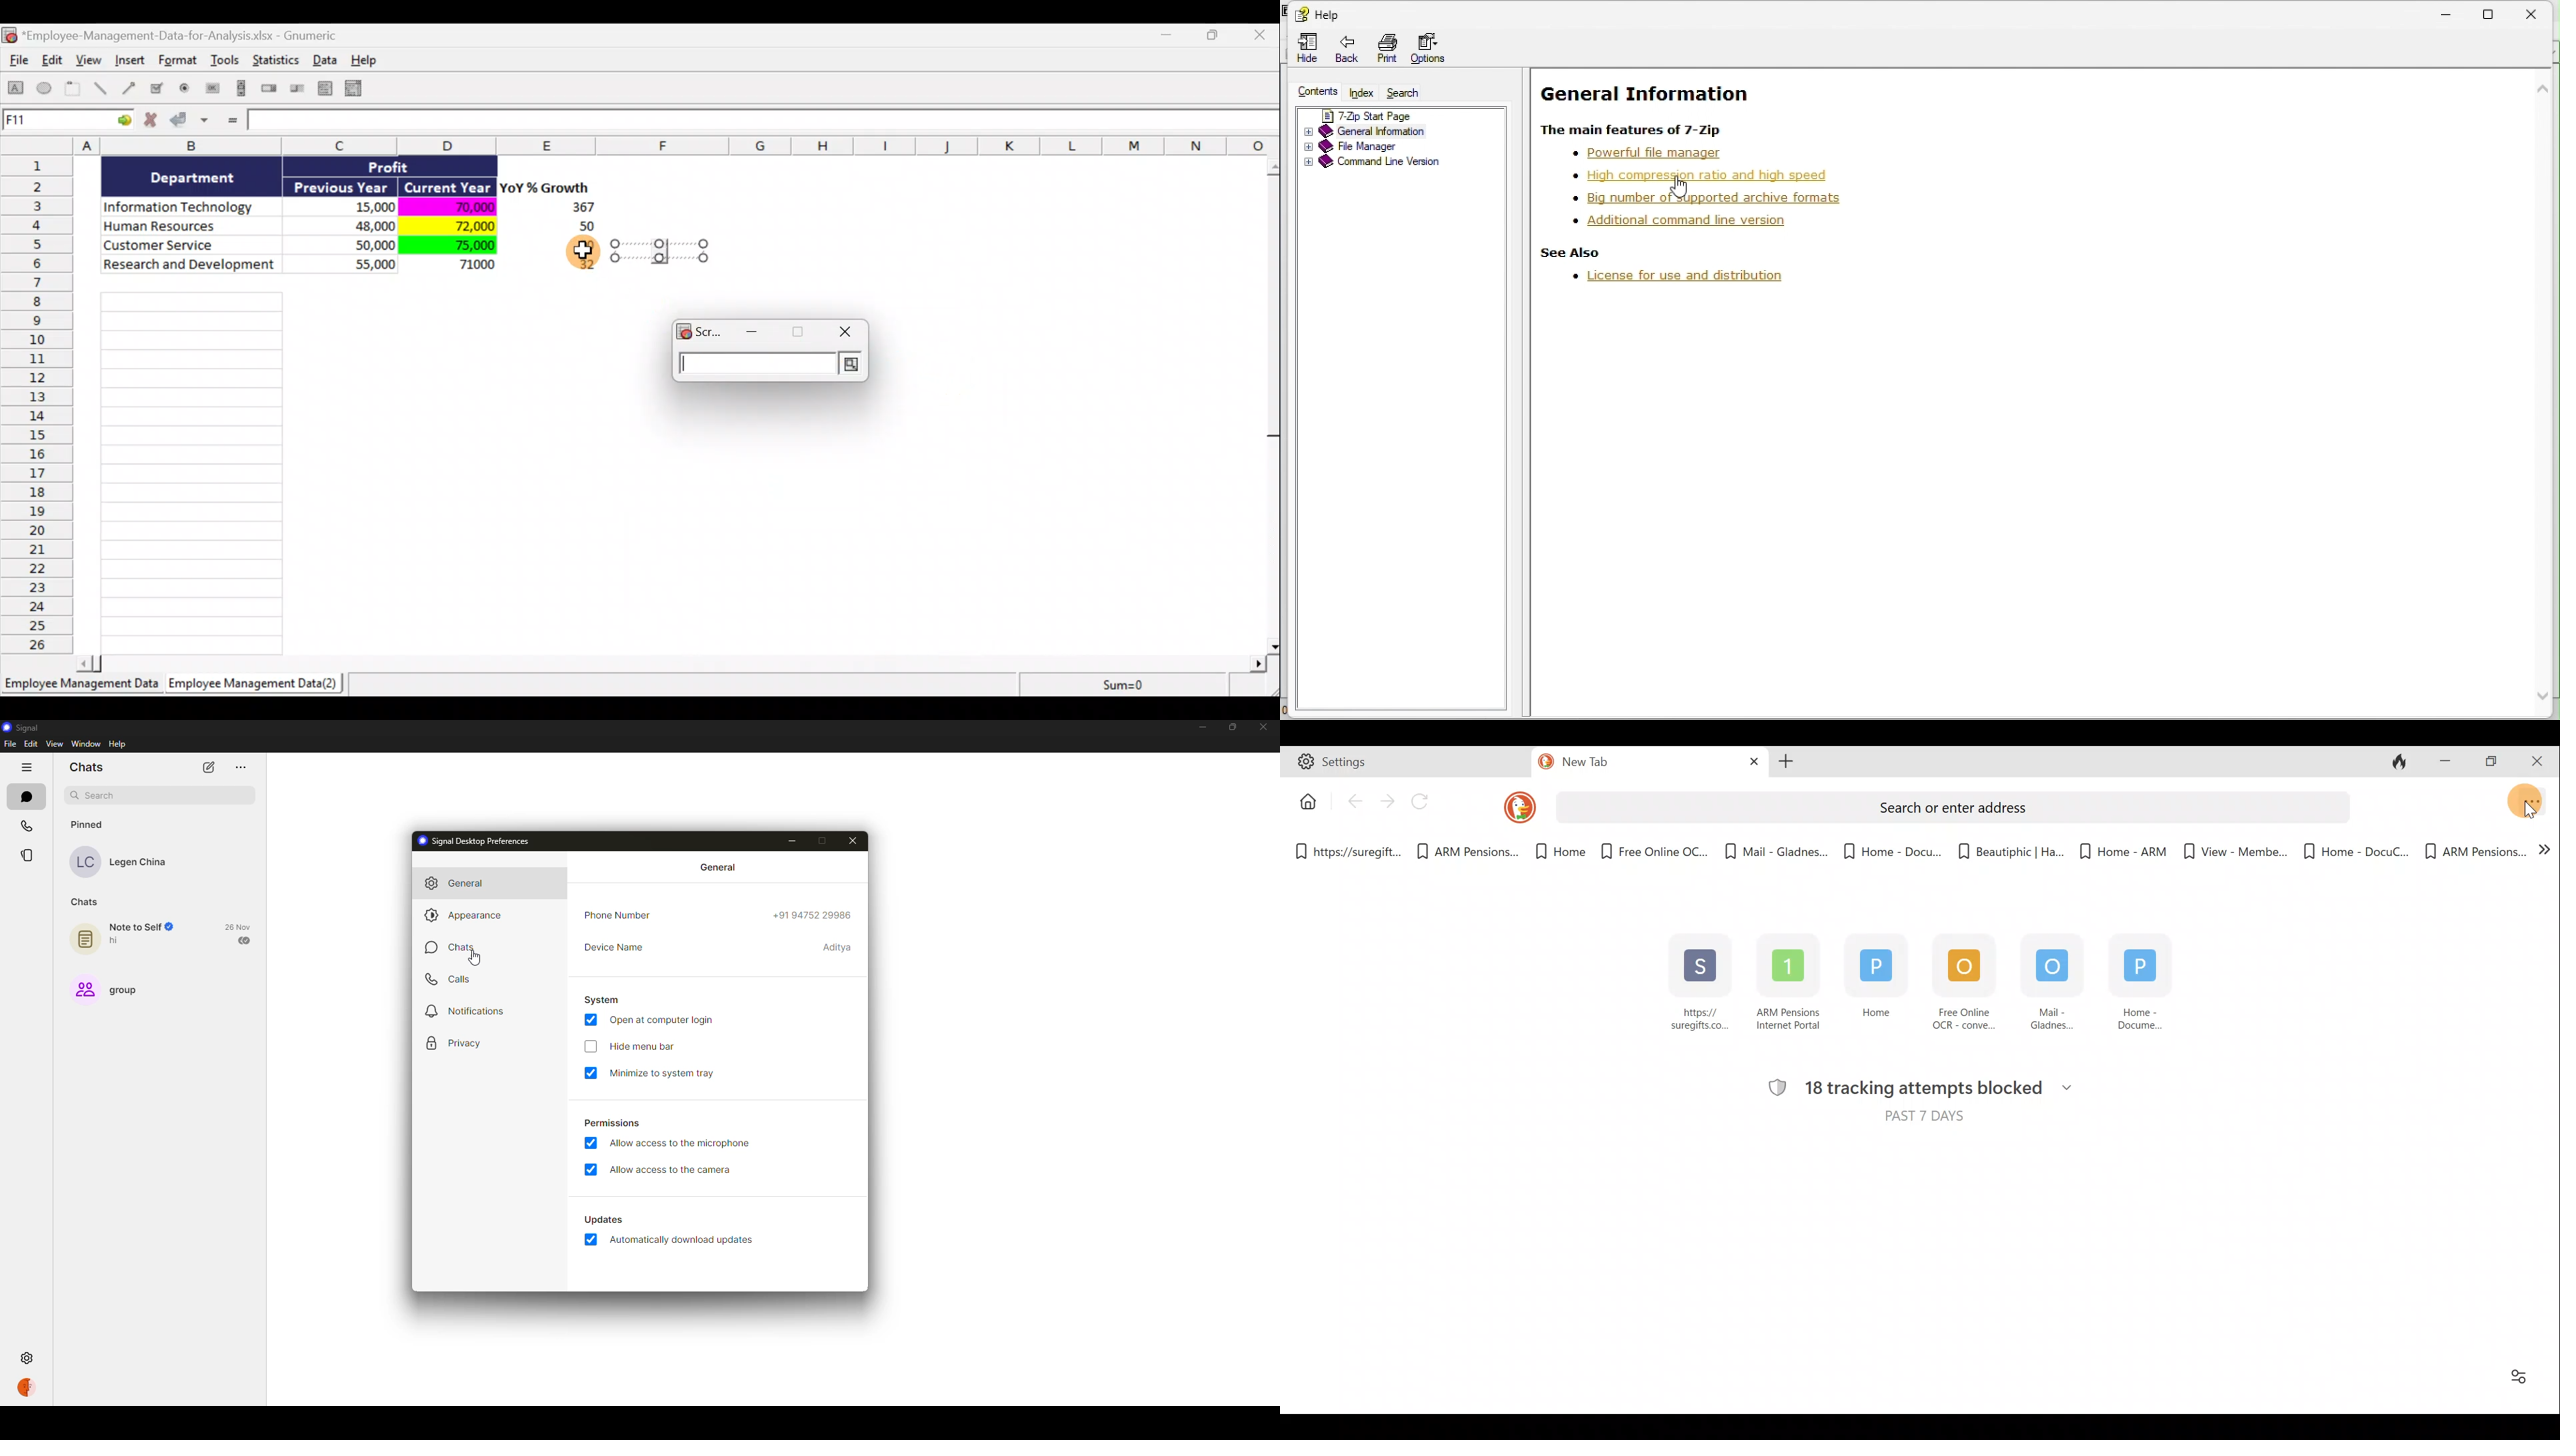  What do you see at coordinates (457, 1044) in the screenshot?
I see `privacy` at bounding box center [457, 1044].